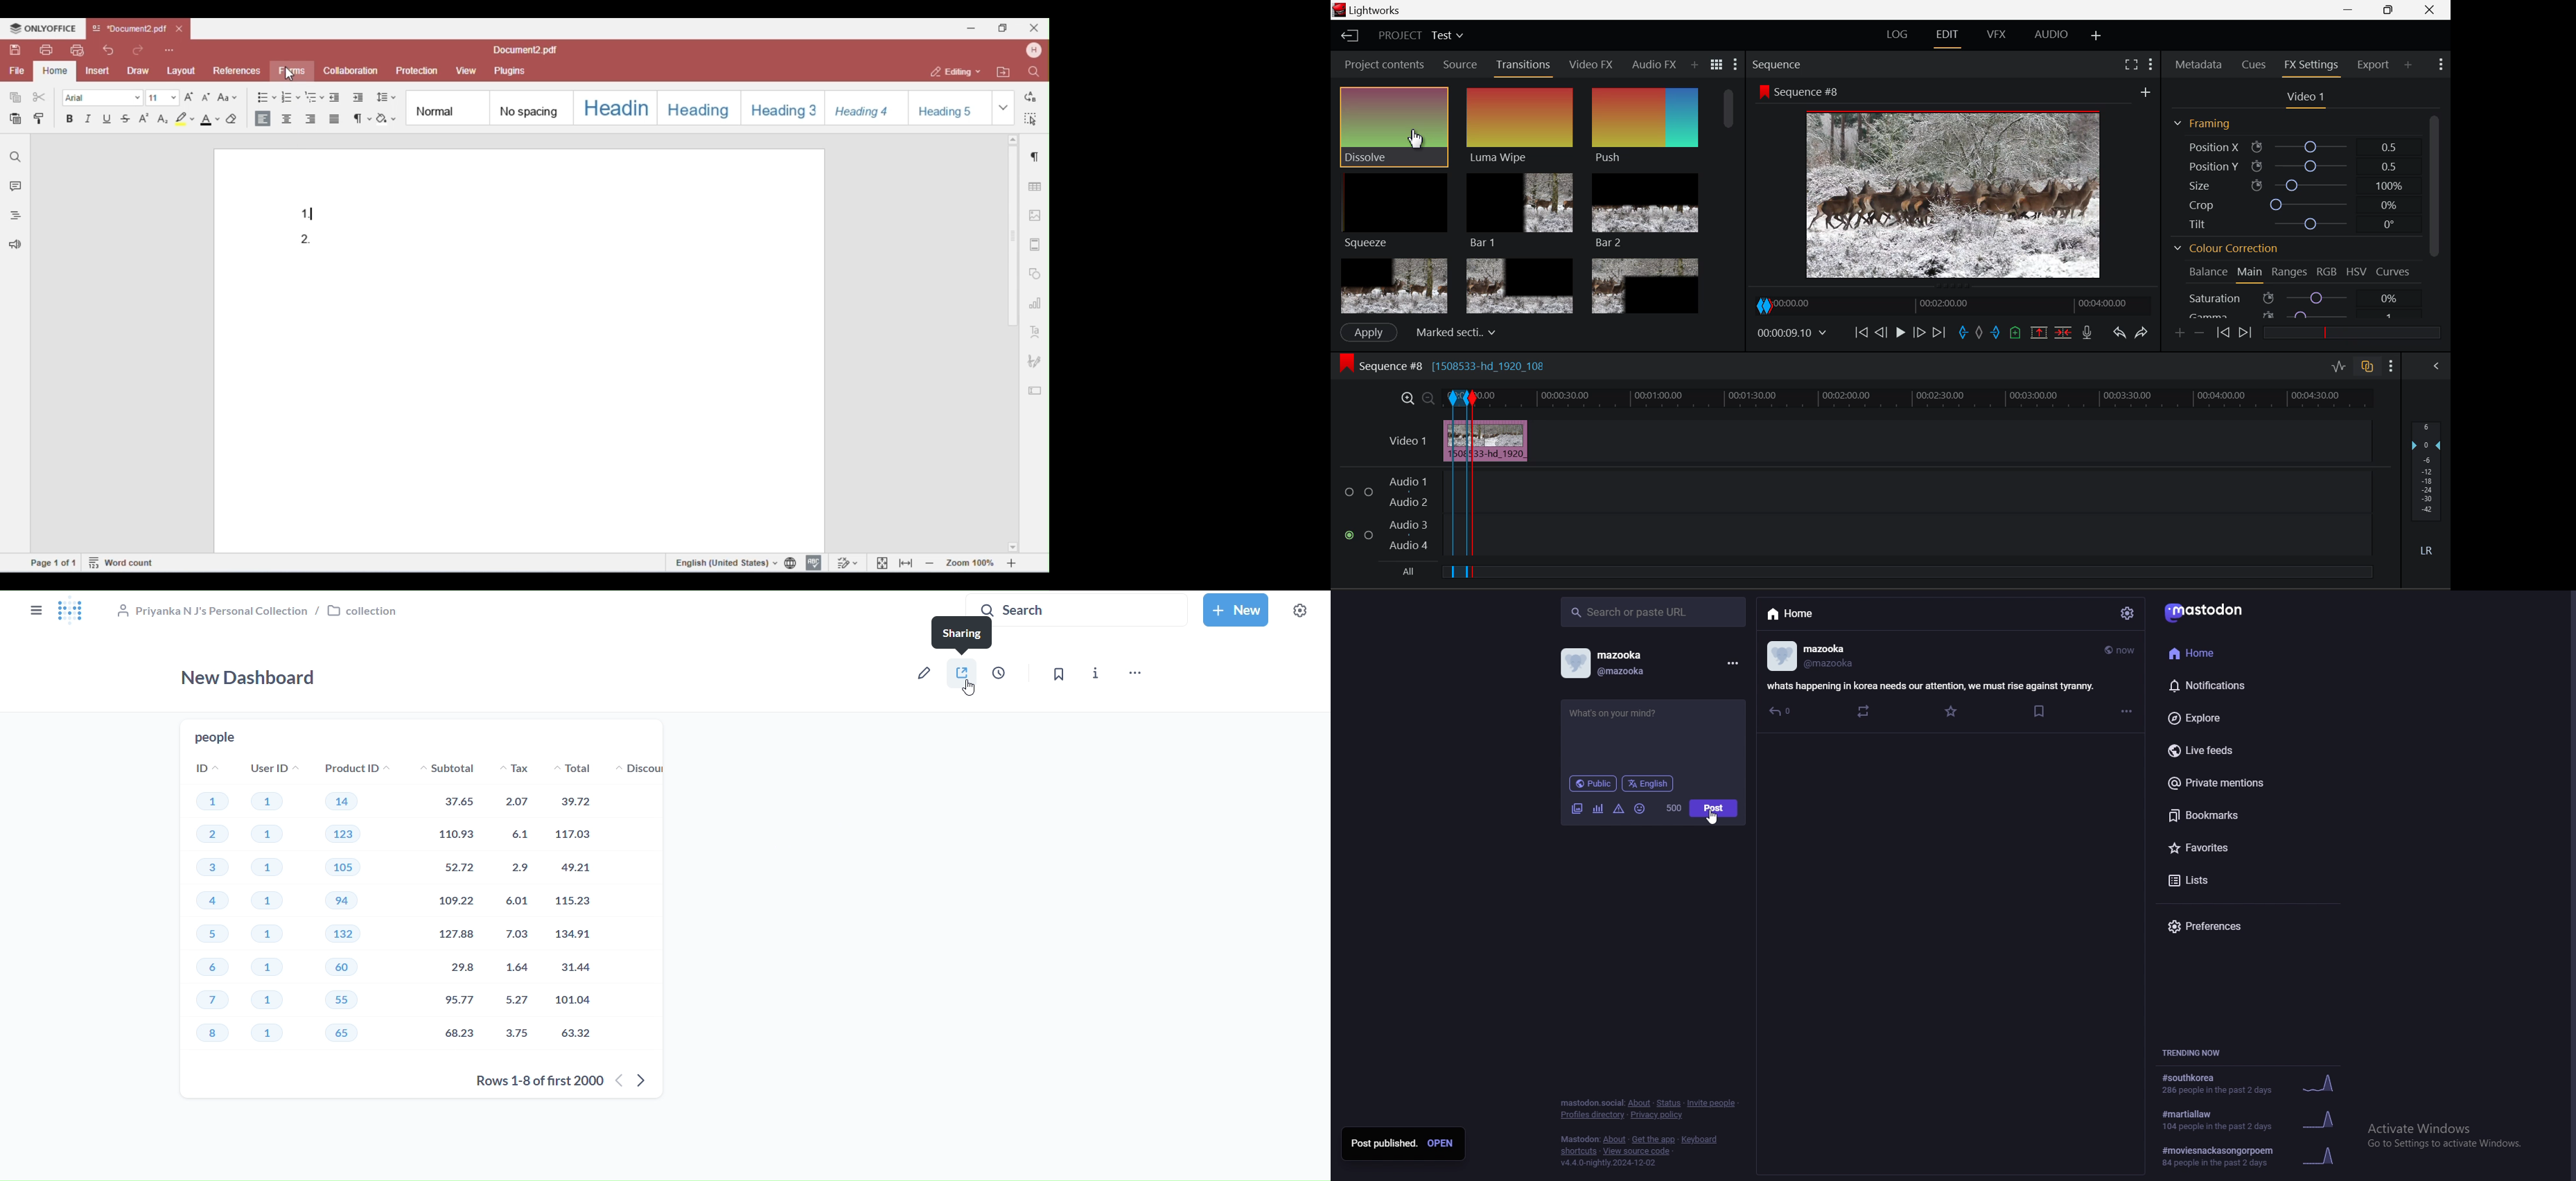 The height and width of the screenshot is (1204, 2576). Describe the element at coordinates (2238, 926) in the screenshot. I see `preferences` at that location.